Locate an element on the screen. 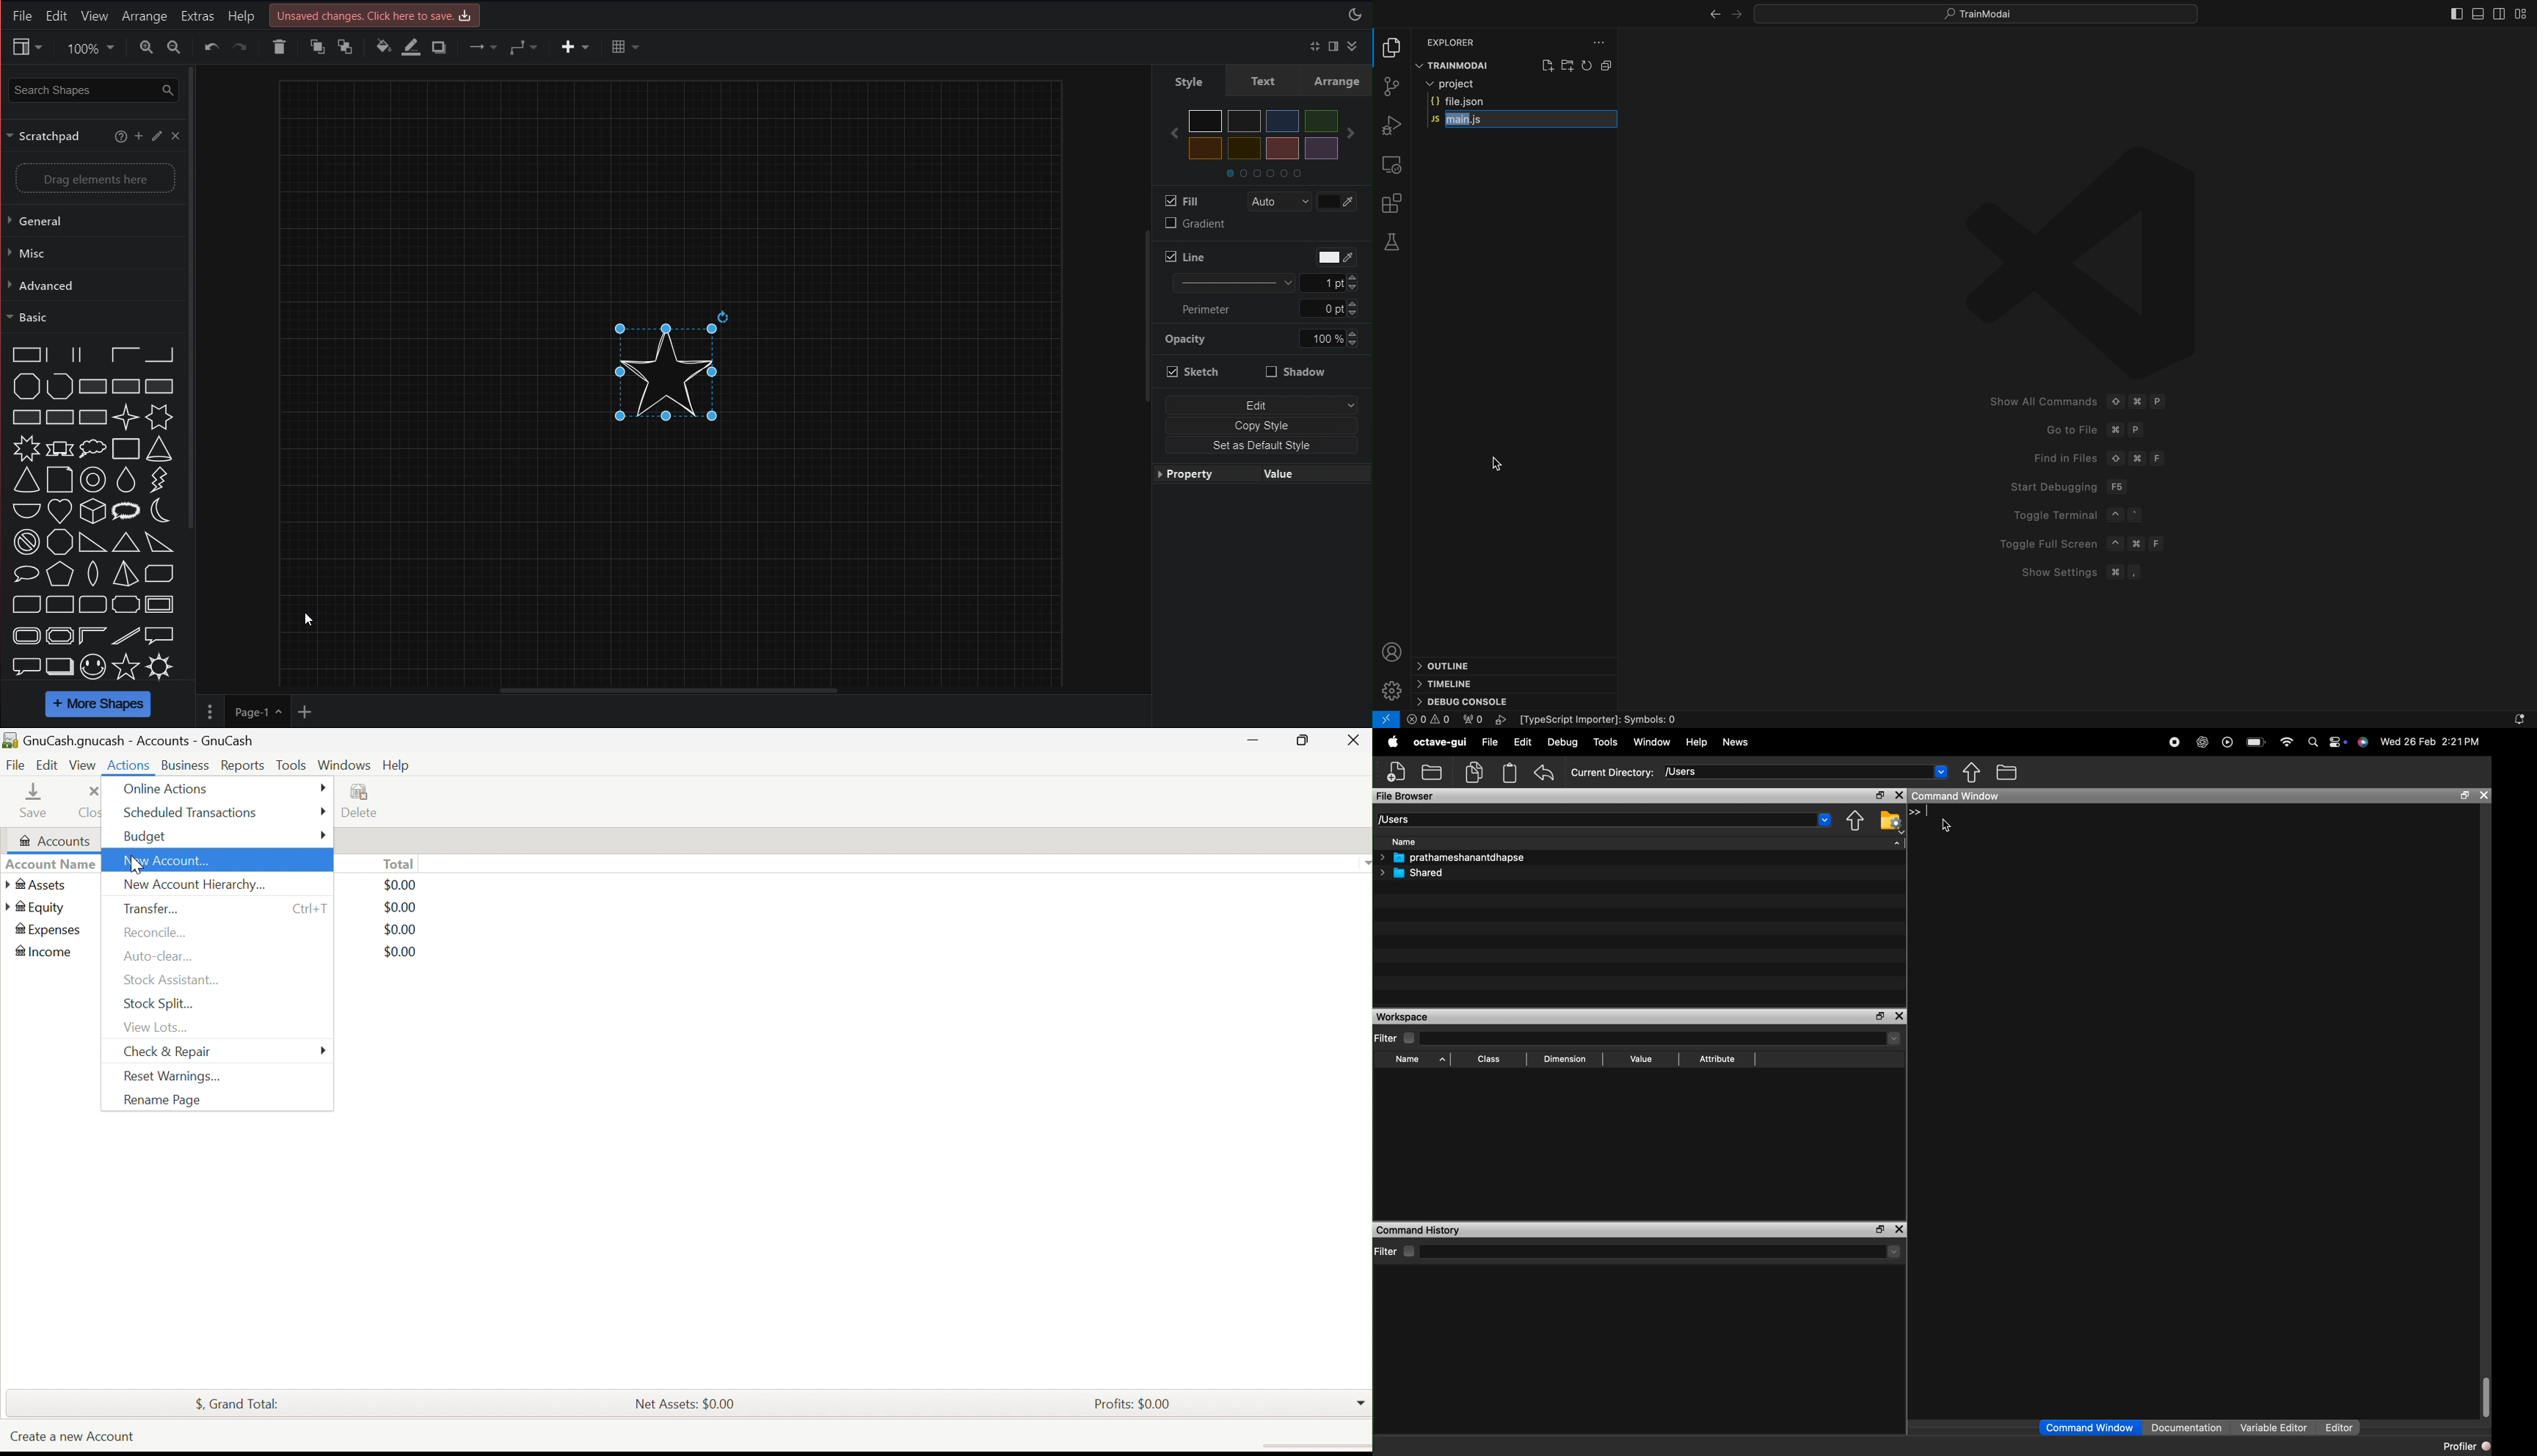  Basic is located at coordinates (90, 316).